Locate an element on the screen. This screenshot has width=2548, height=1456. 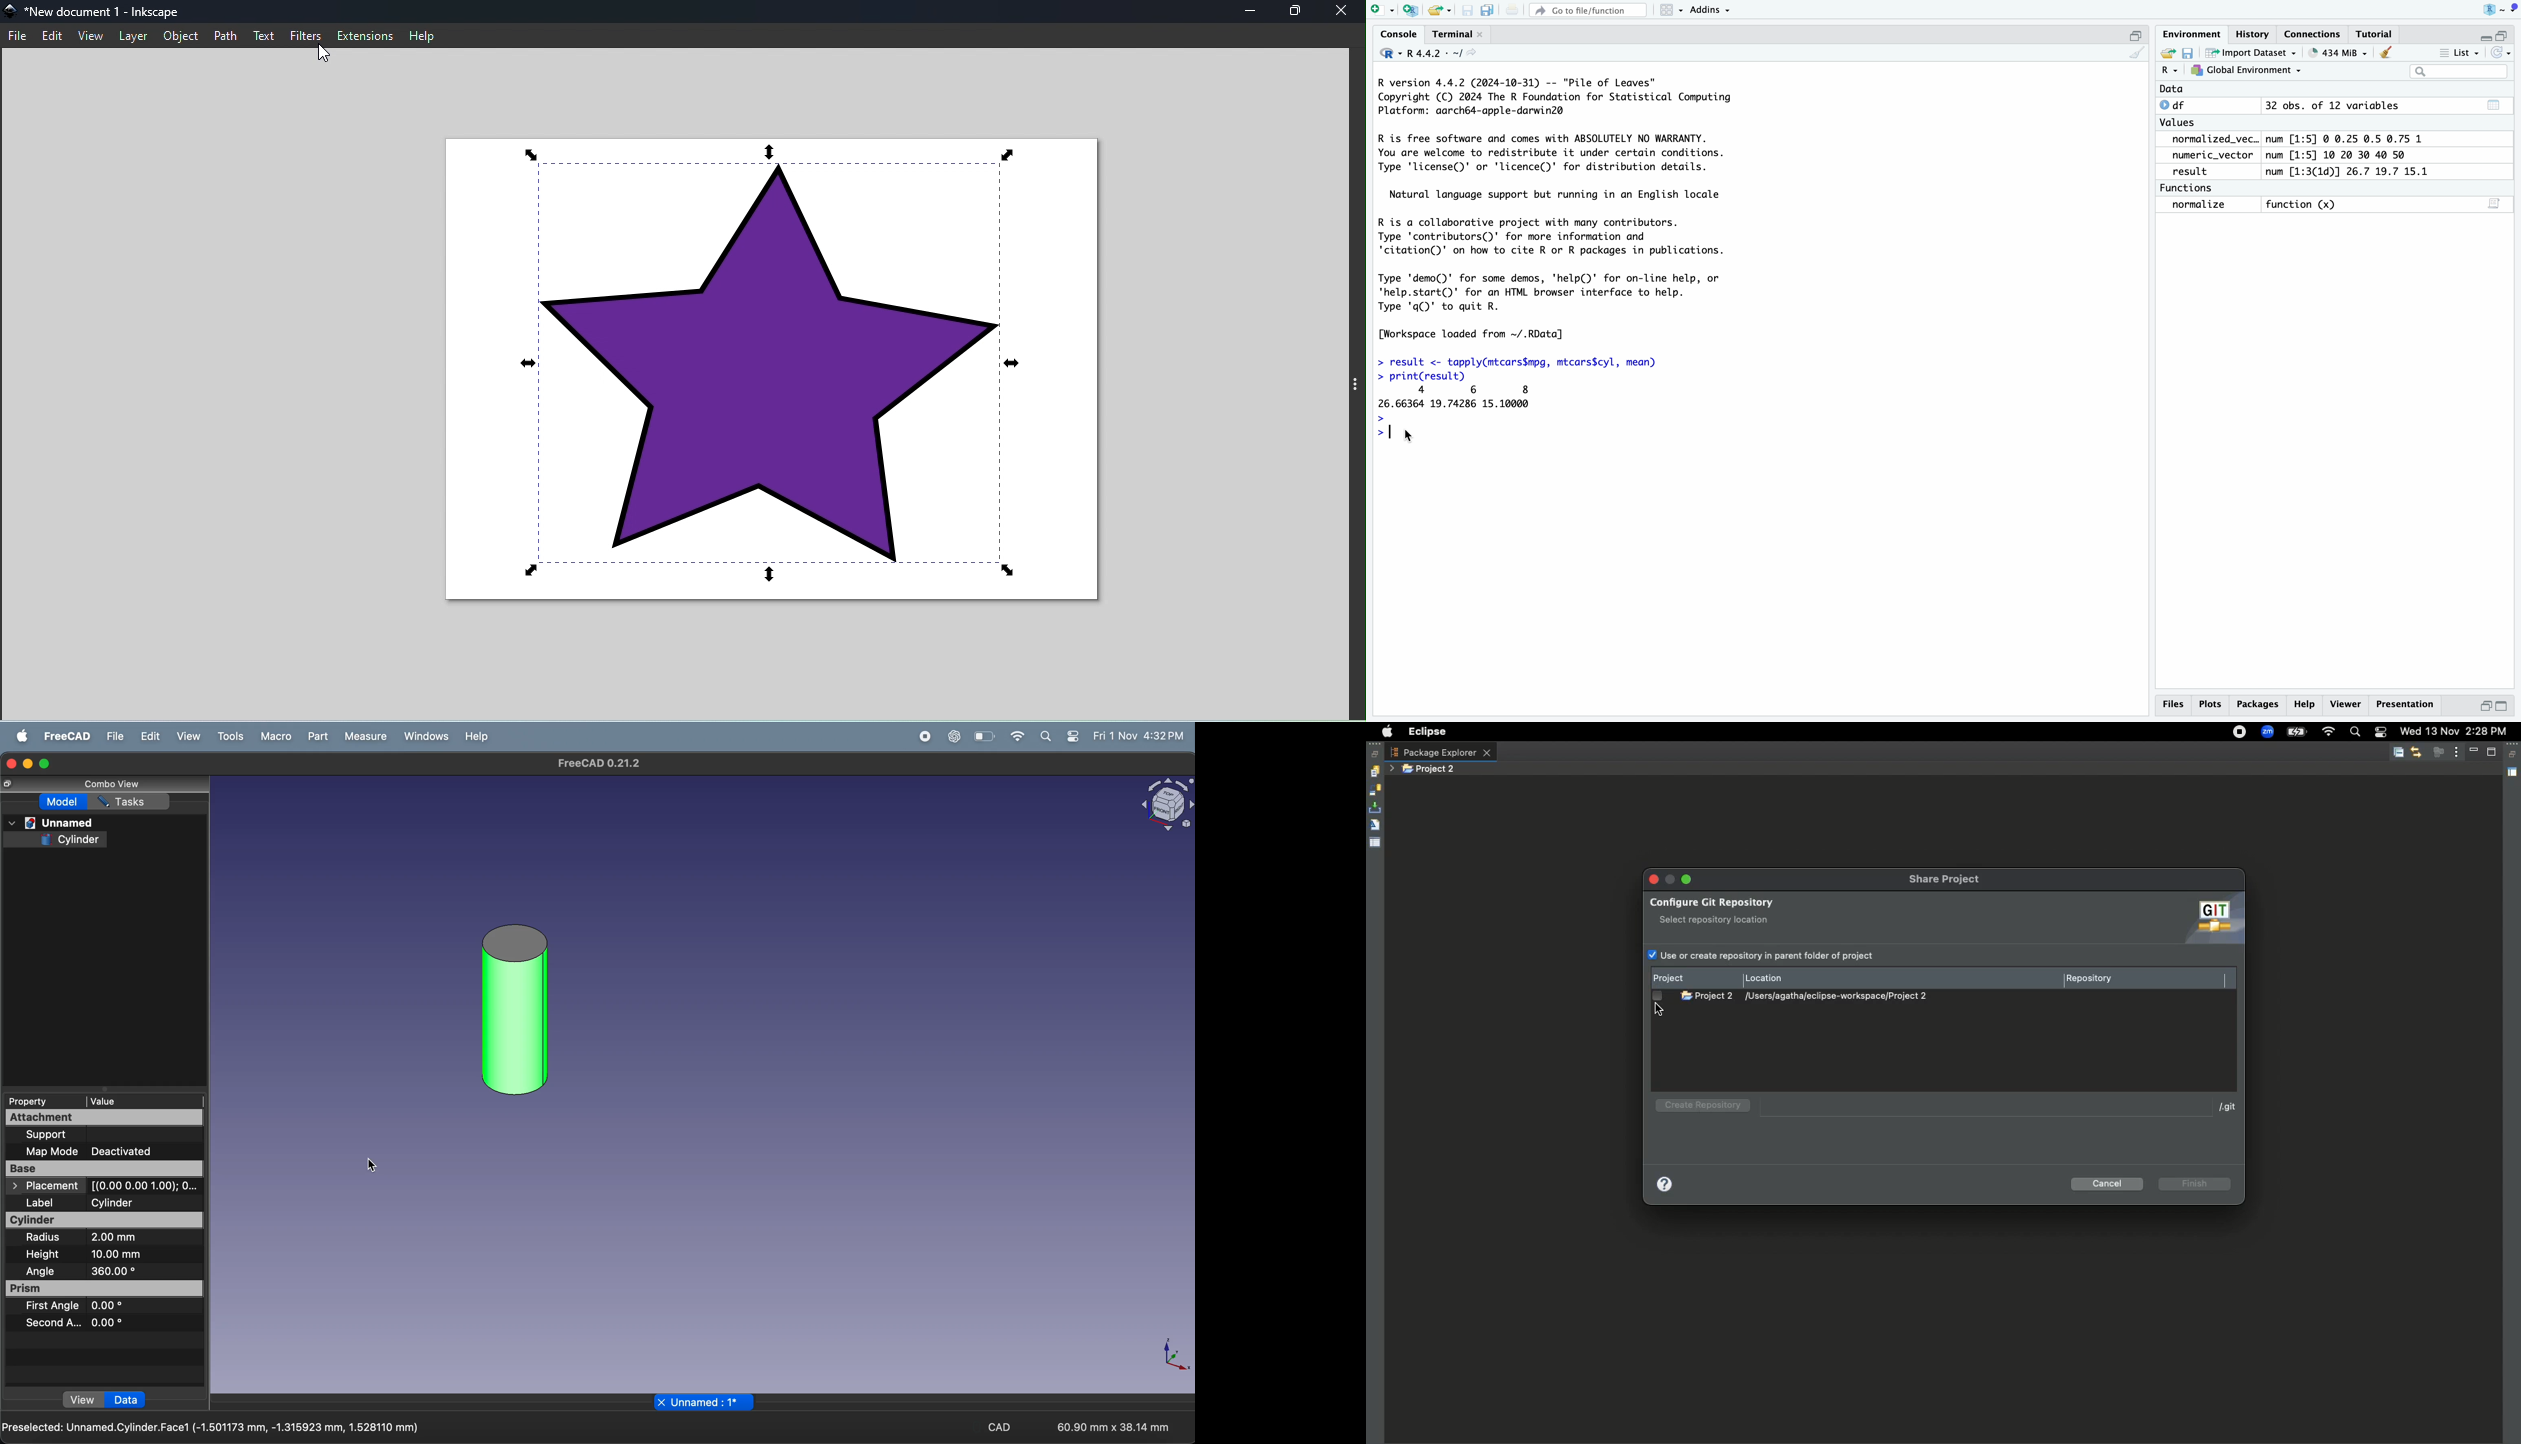
Console is located at coordinates (1398, 33).